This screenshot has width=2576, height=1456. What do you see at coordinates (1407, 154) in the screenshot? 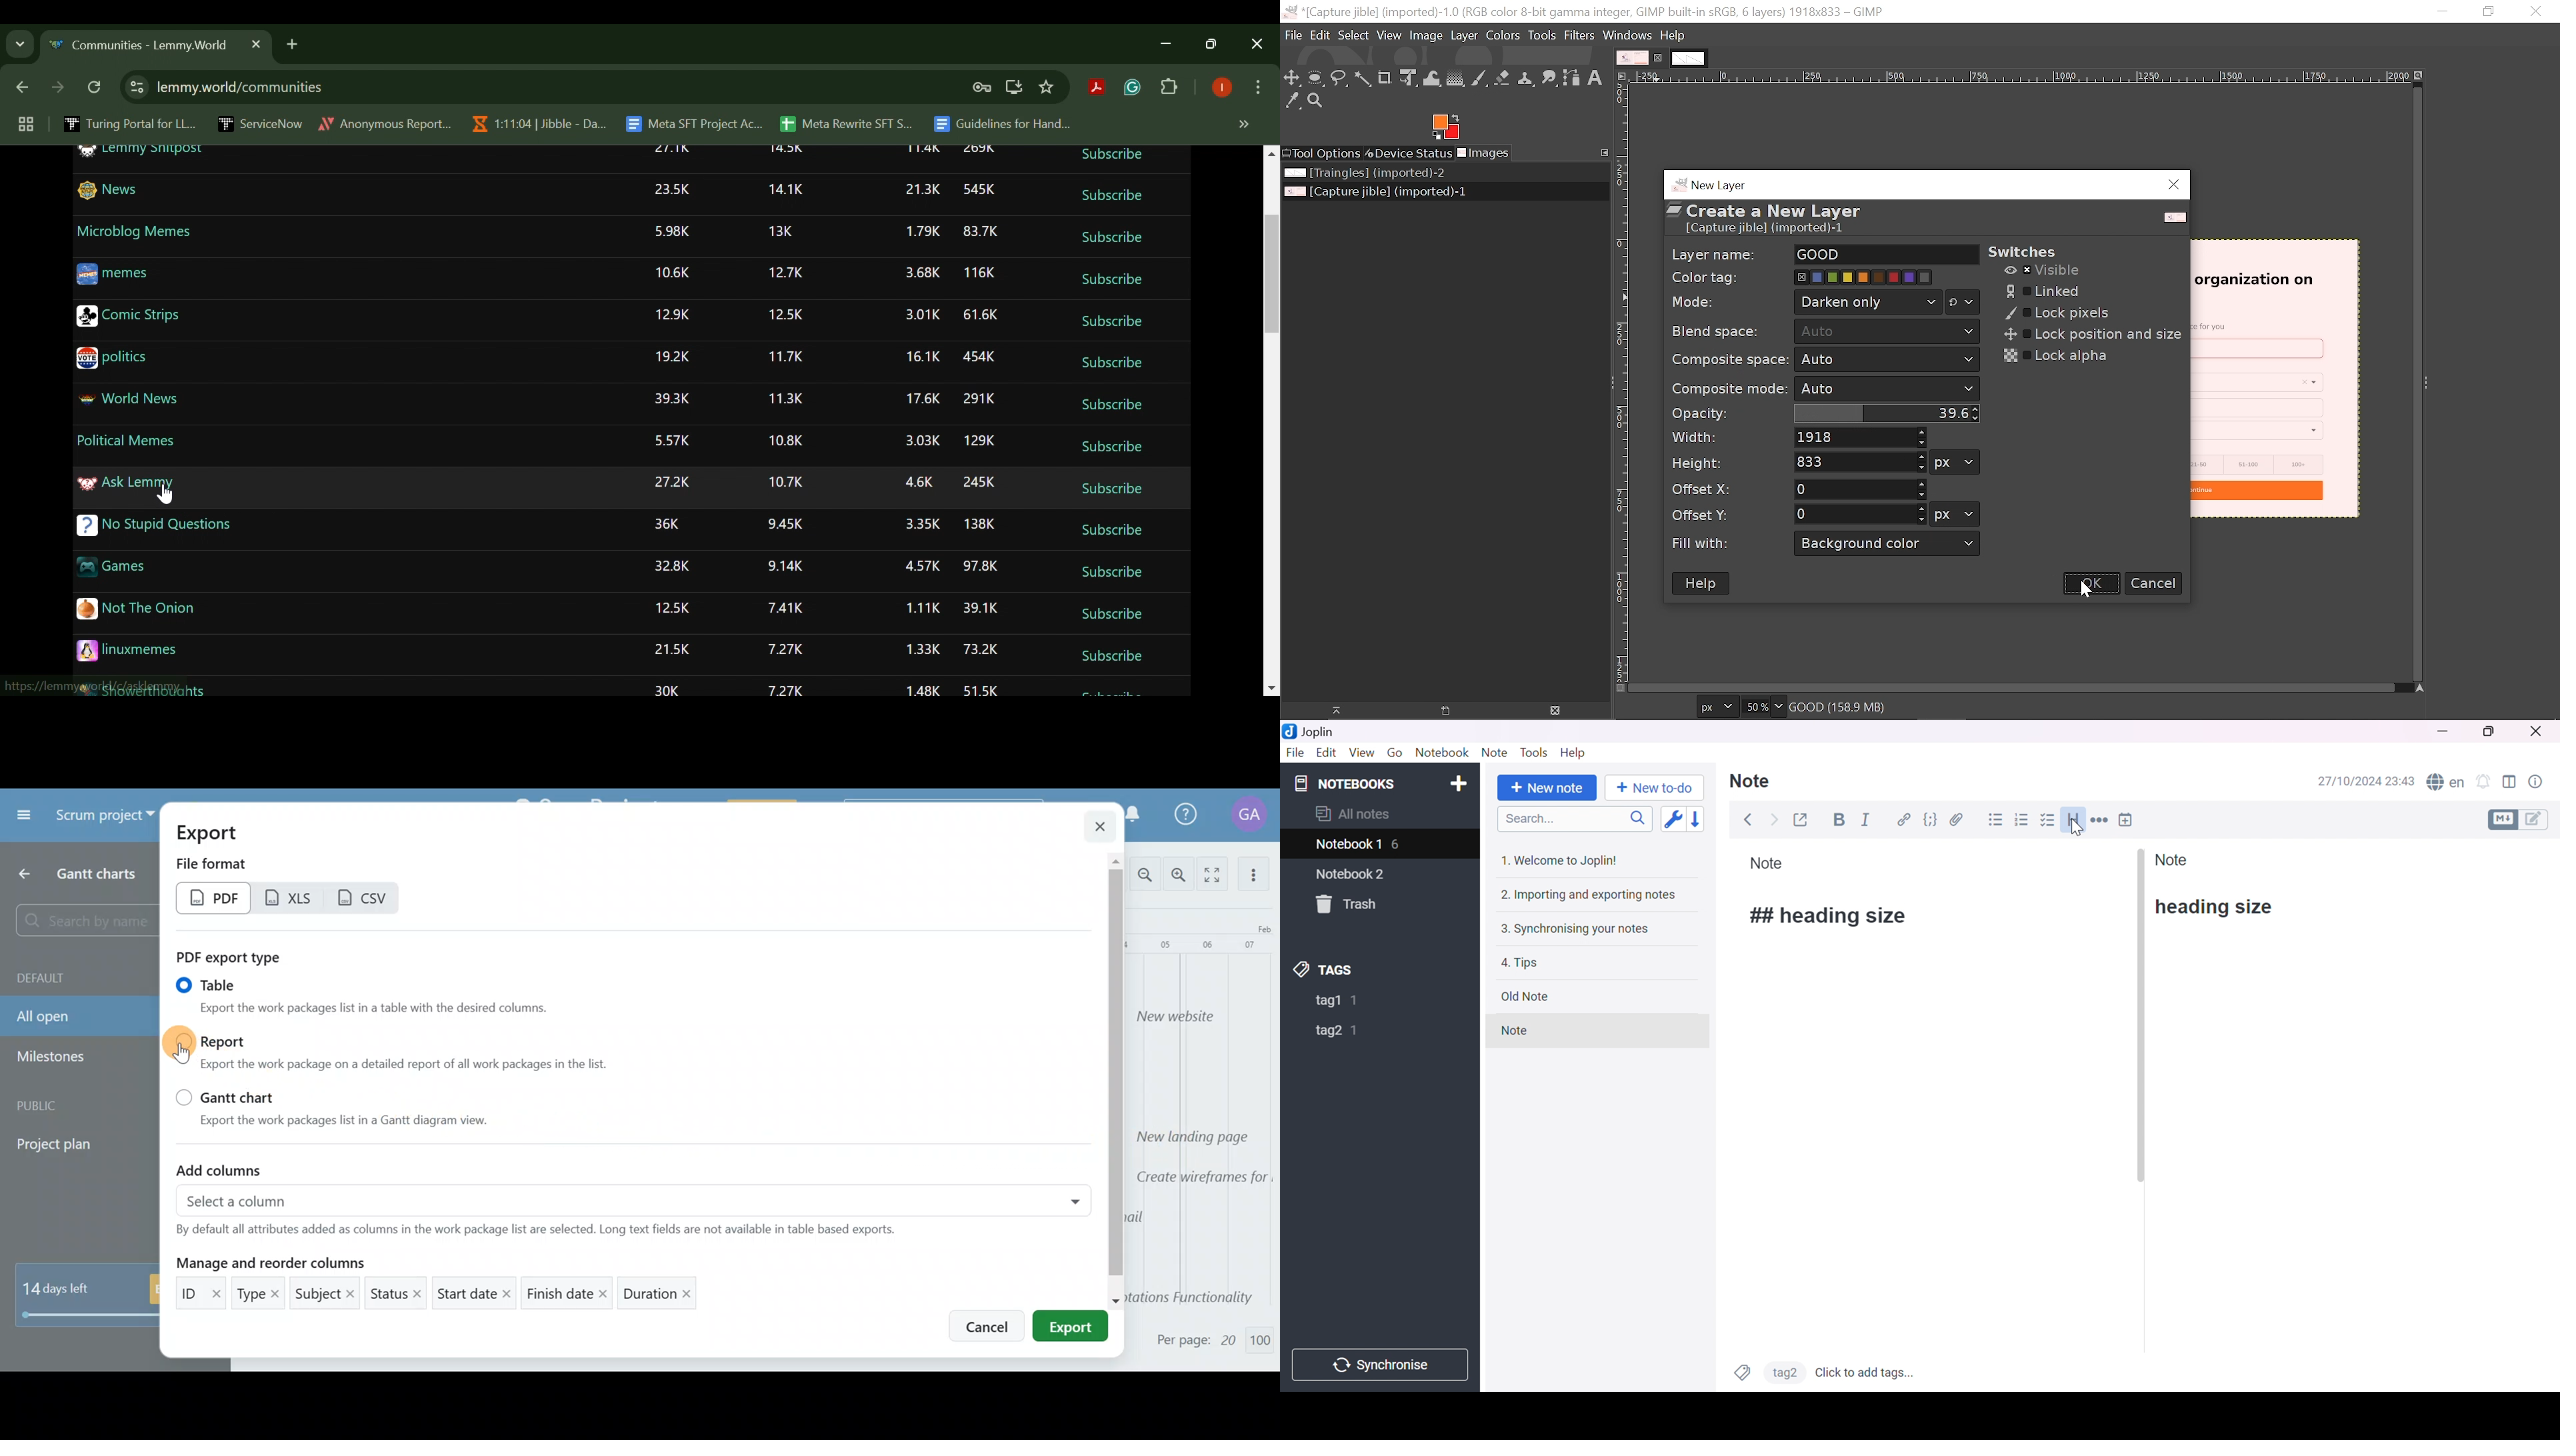
I see `Device status` at bounding box center [1407, 154].